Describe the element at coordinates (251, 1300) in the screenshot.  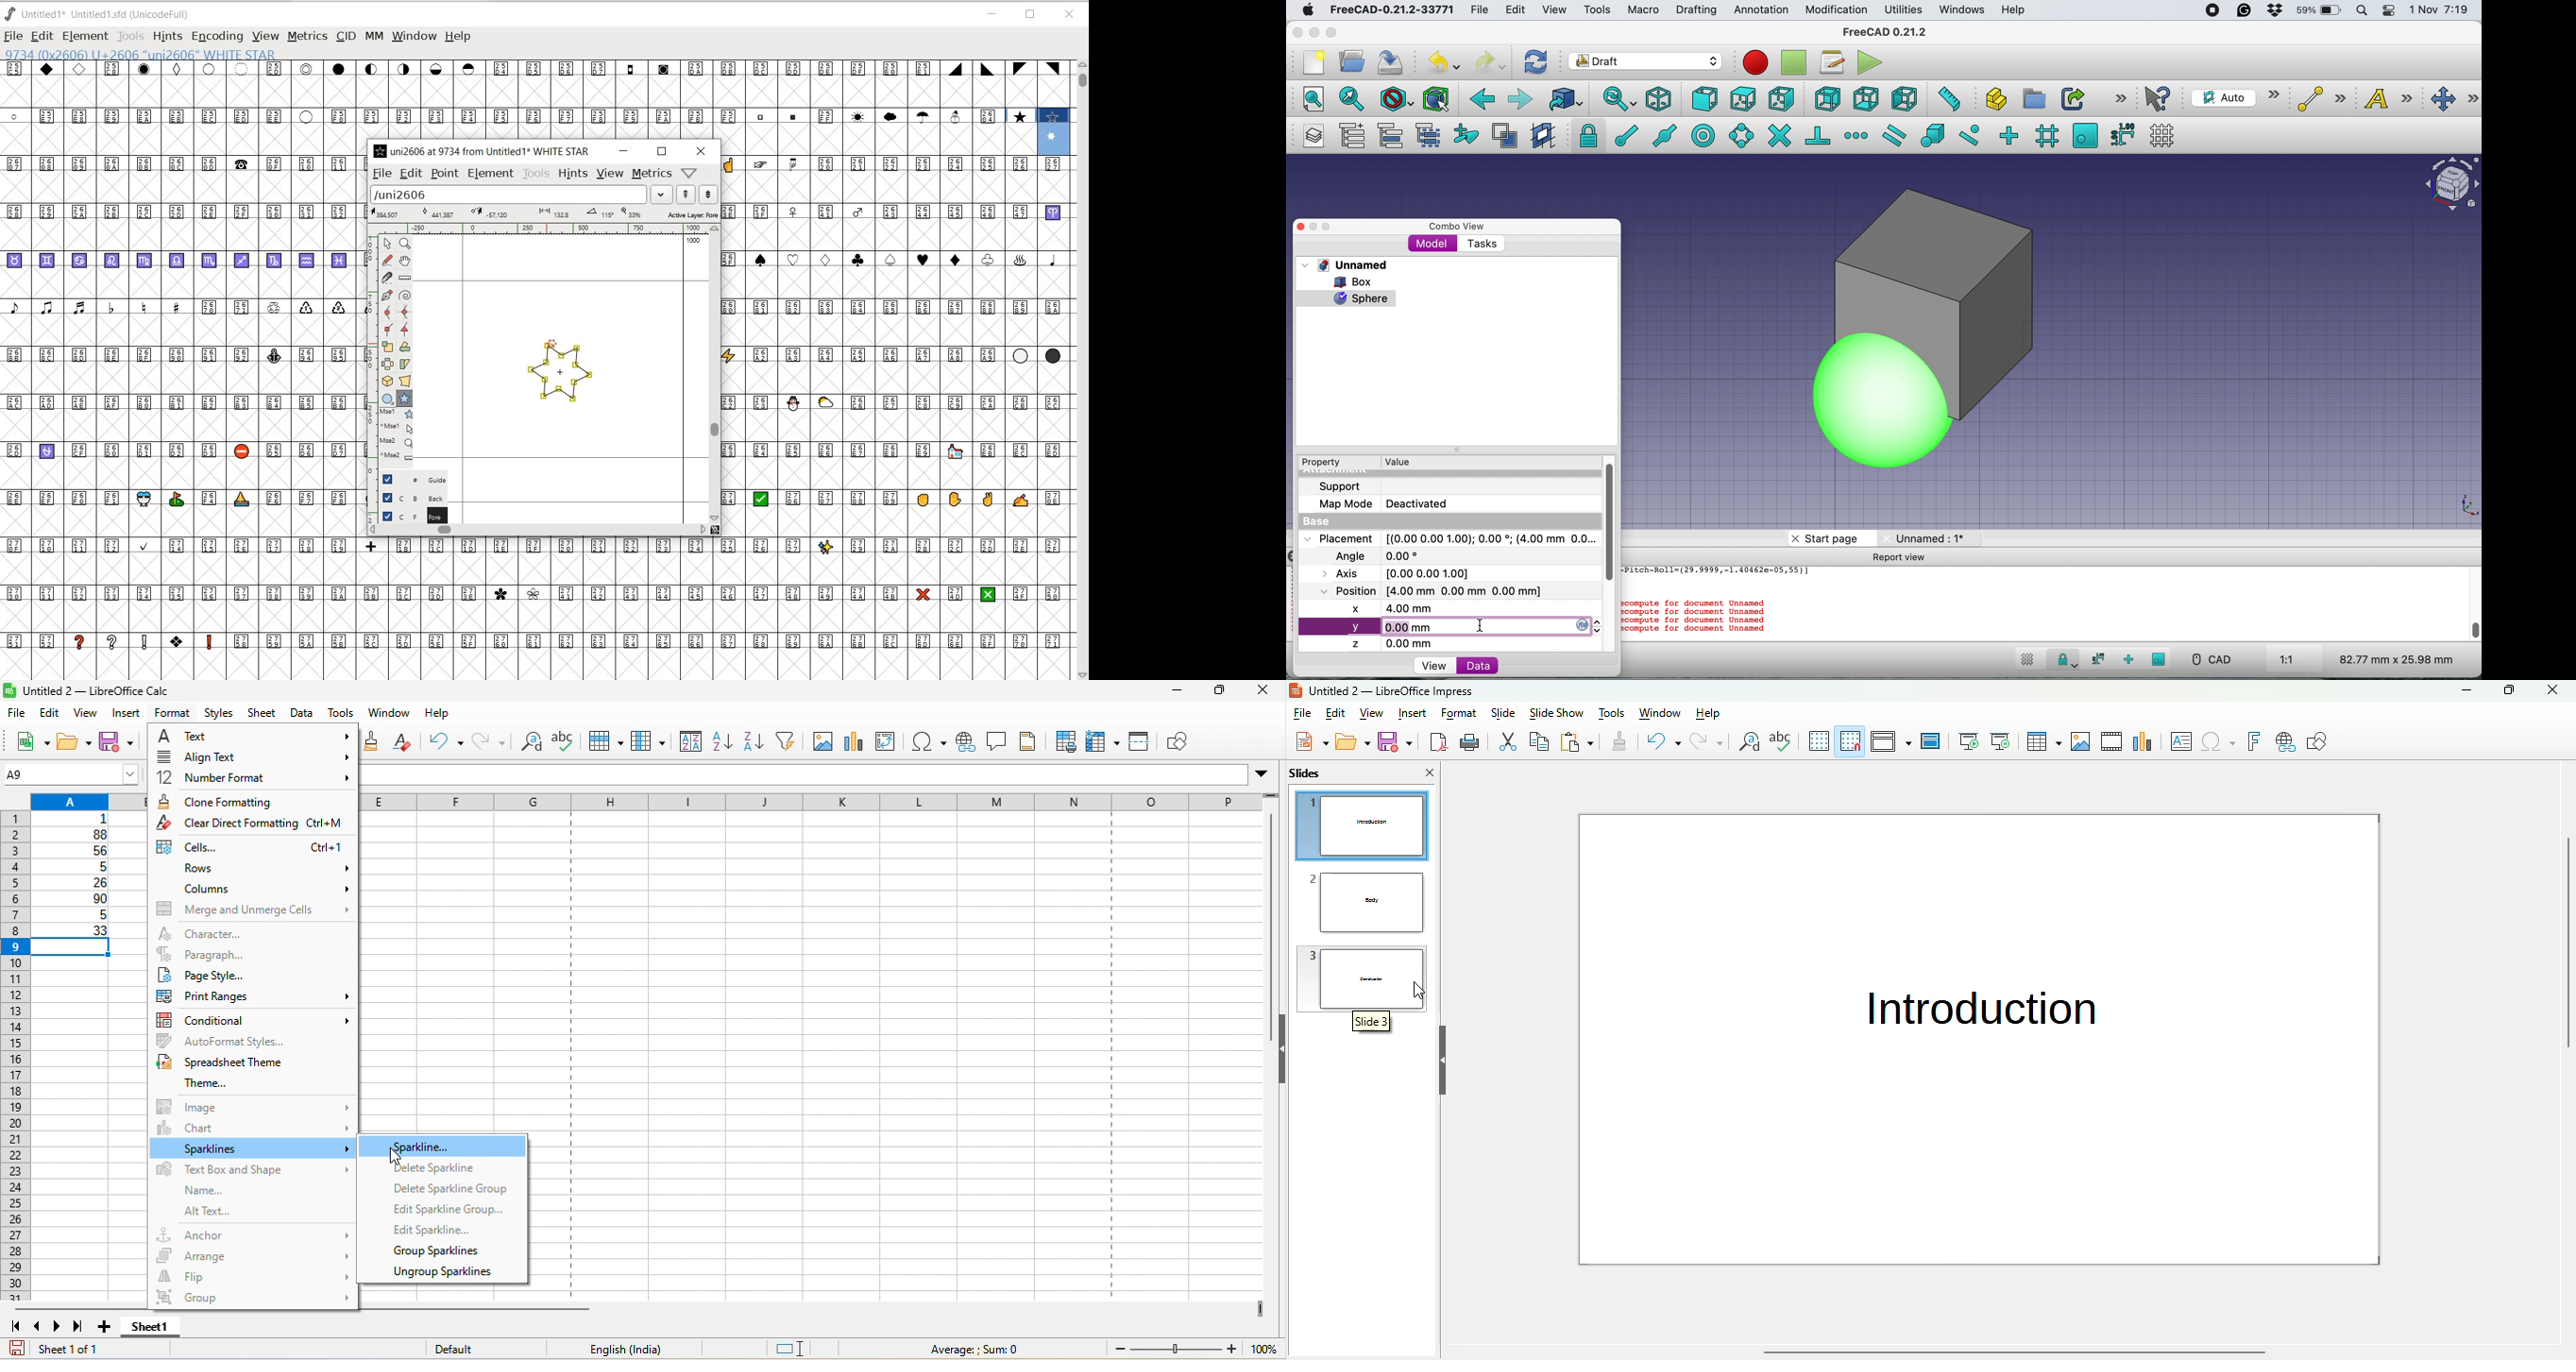
I see `group` at that location.